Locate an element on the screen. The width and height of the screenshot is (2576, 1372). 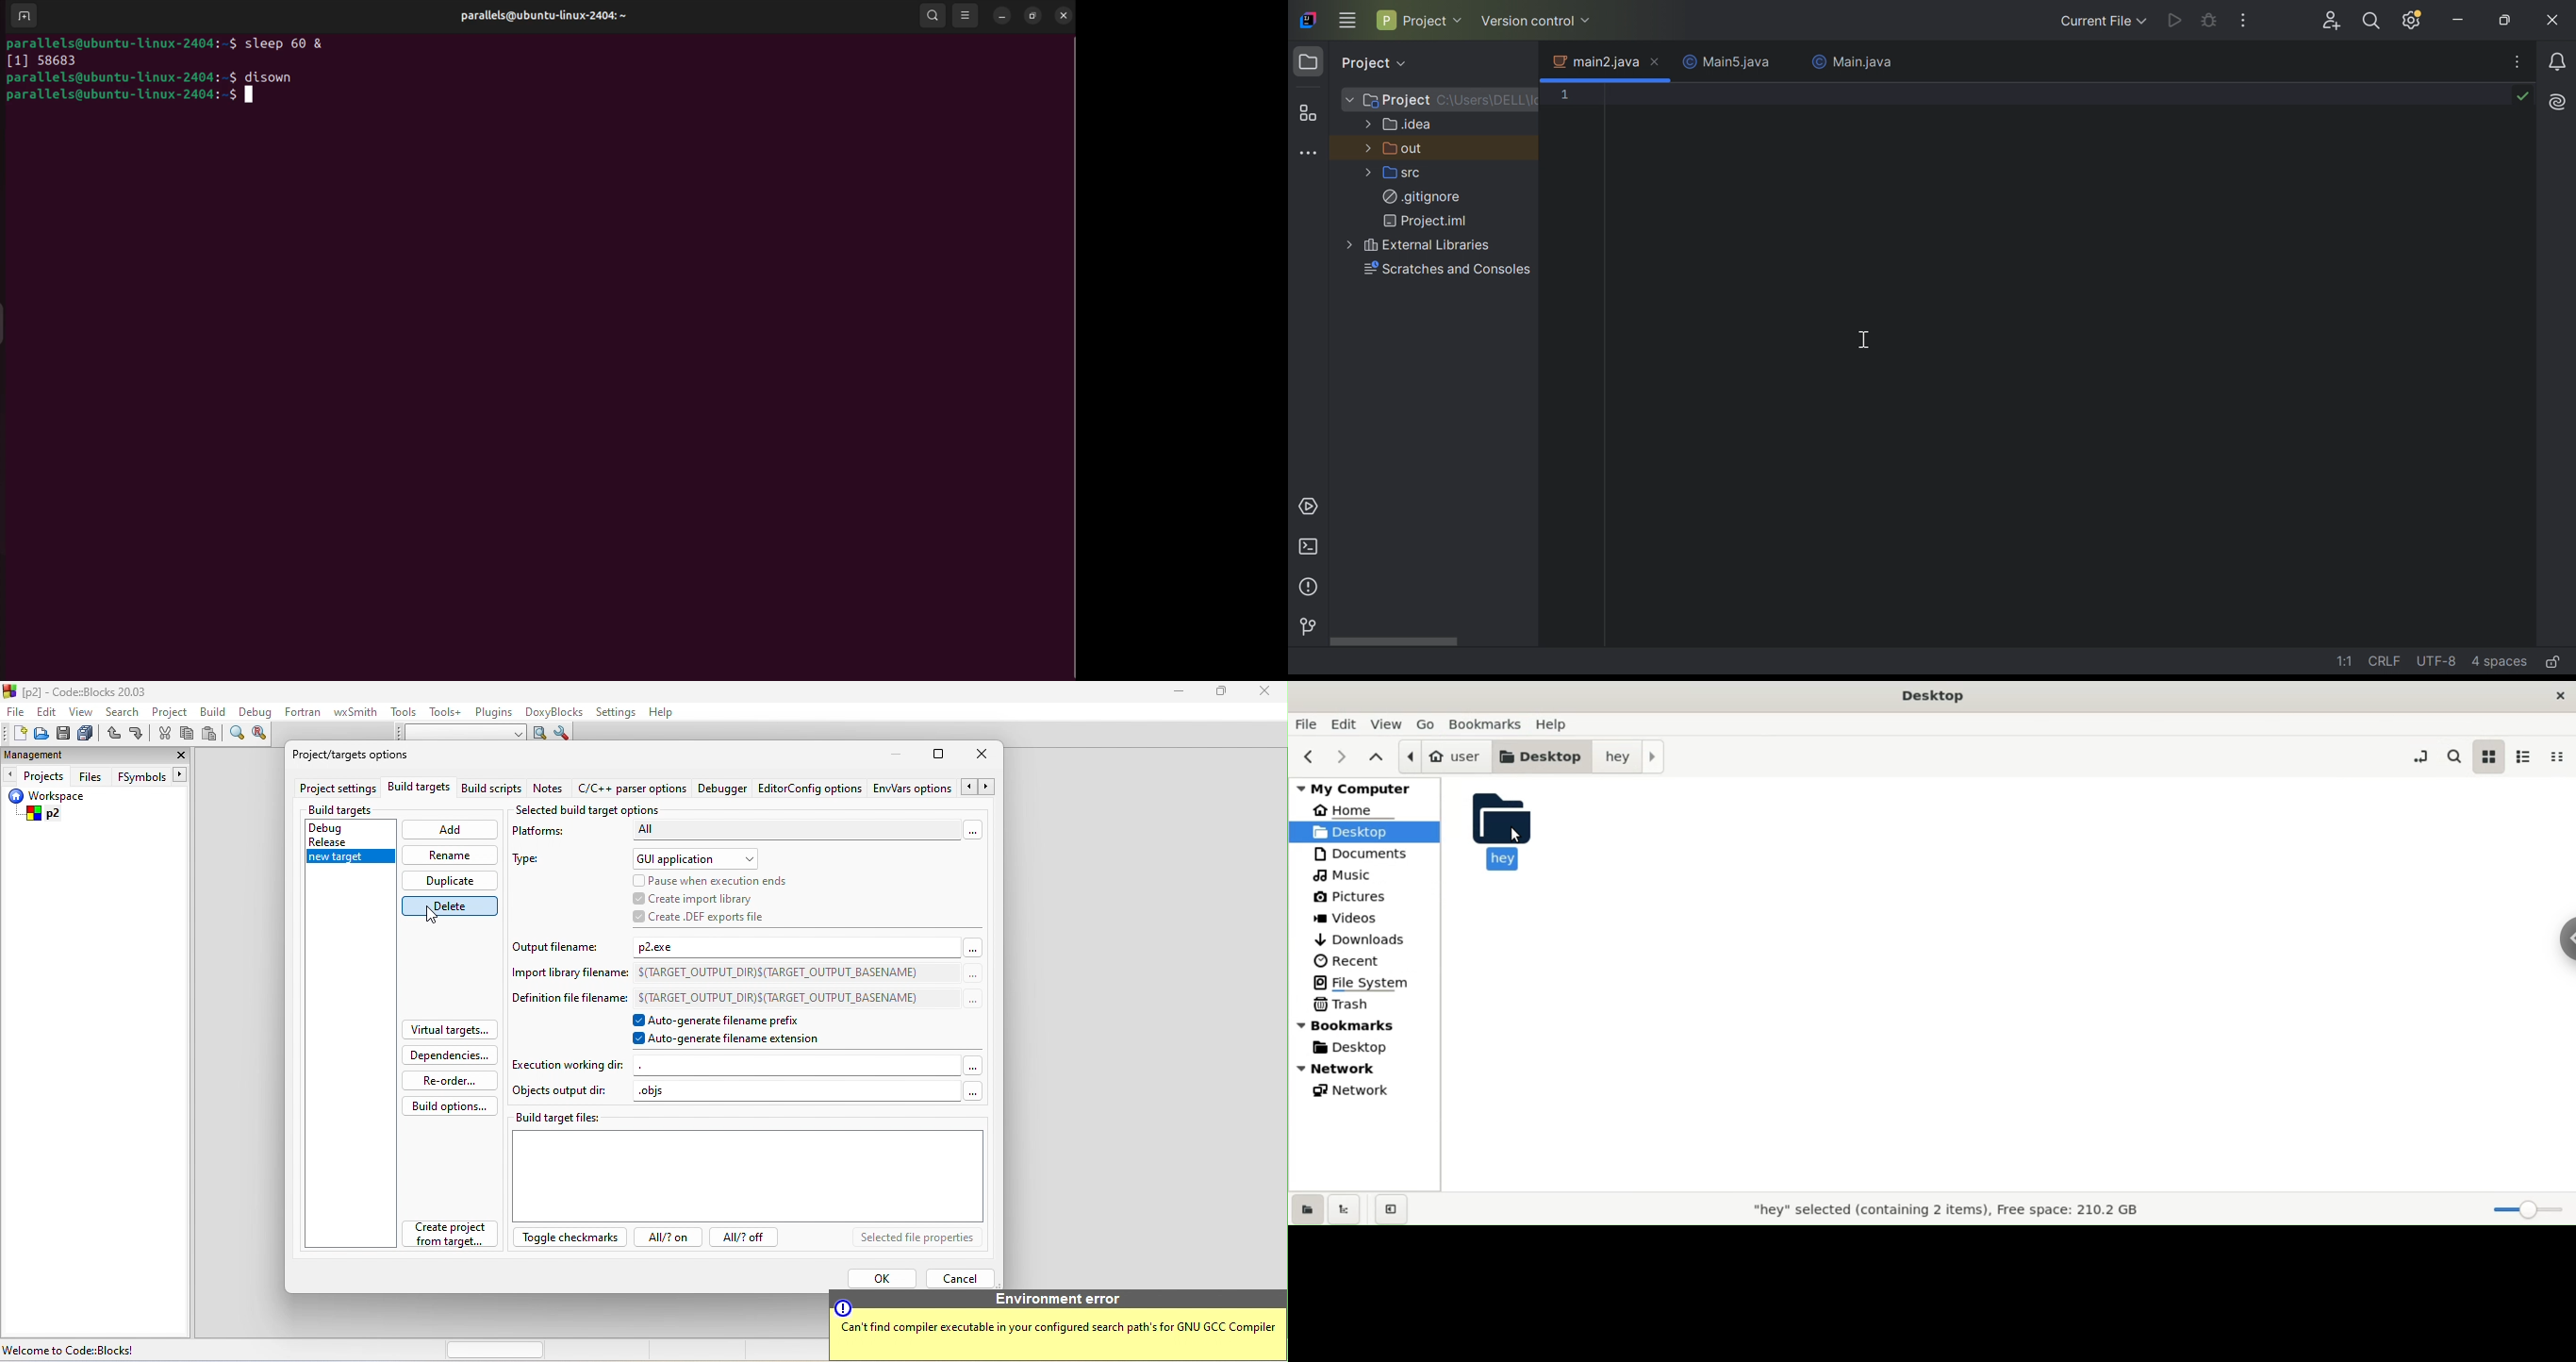
add is located at coordinates (450, 832).